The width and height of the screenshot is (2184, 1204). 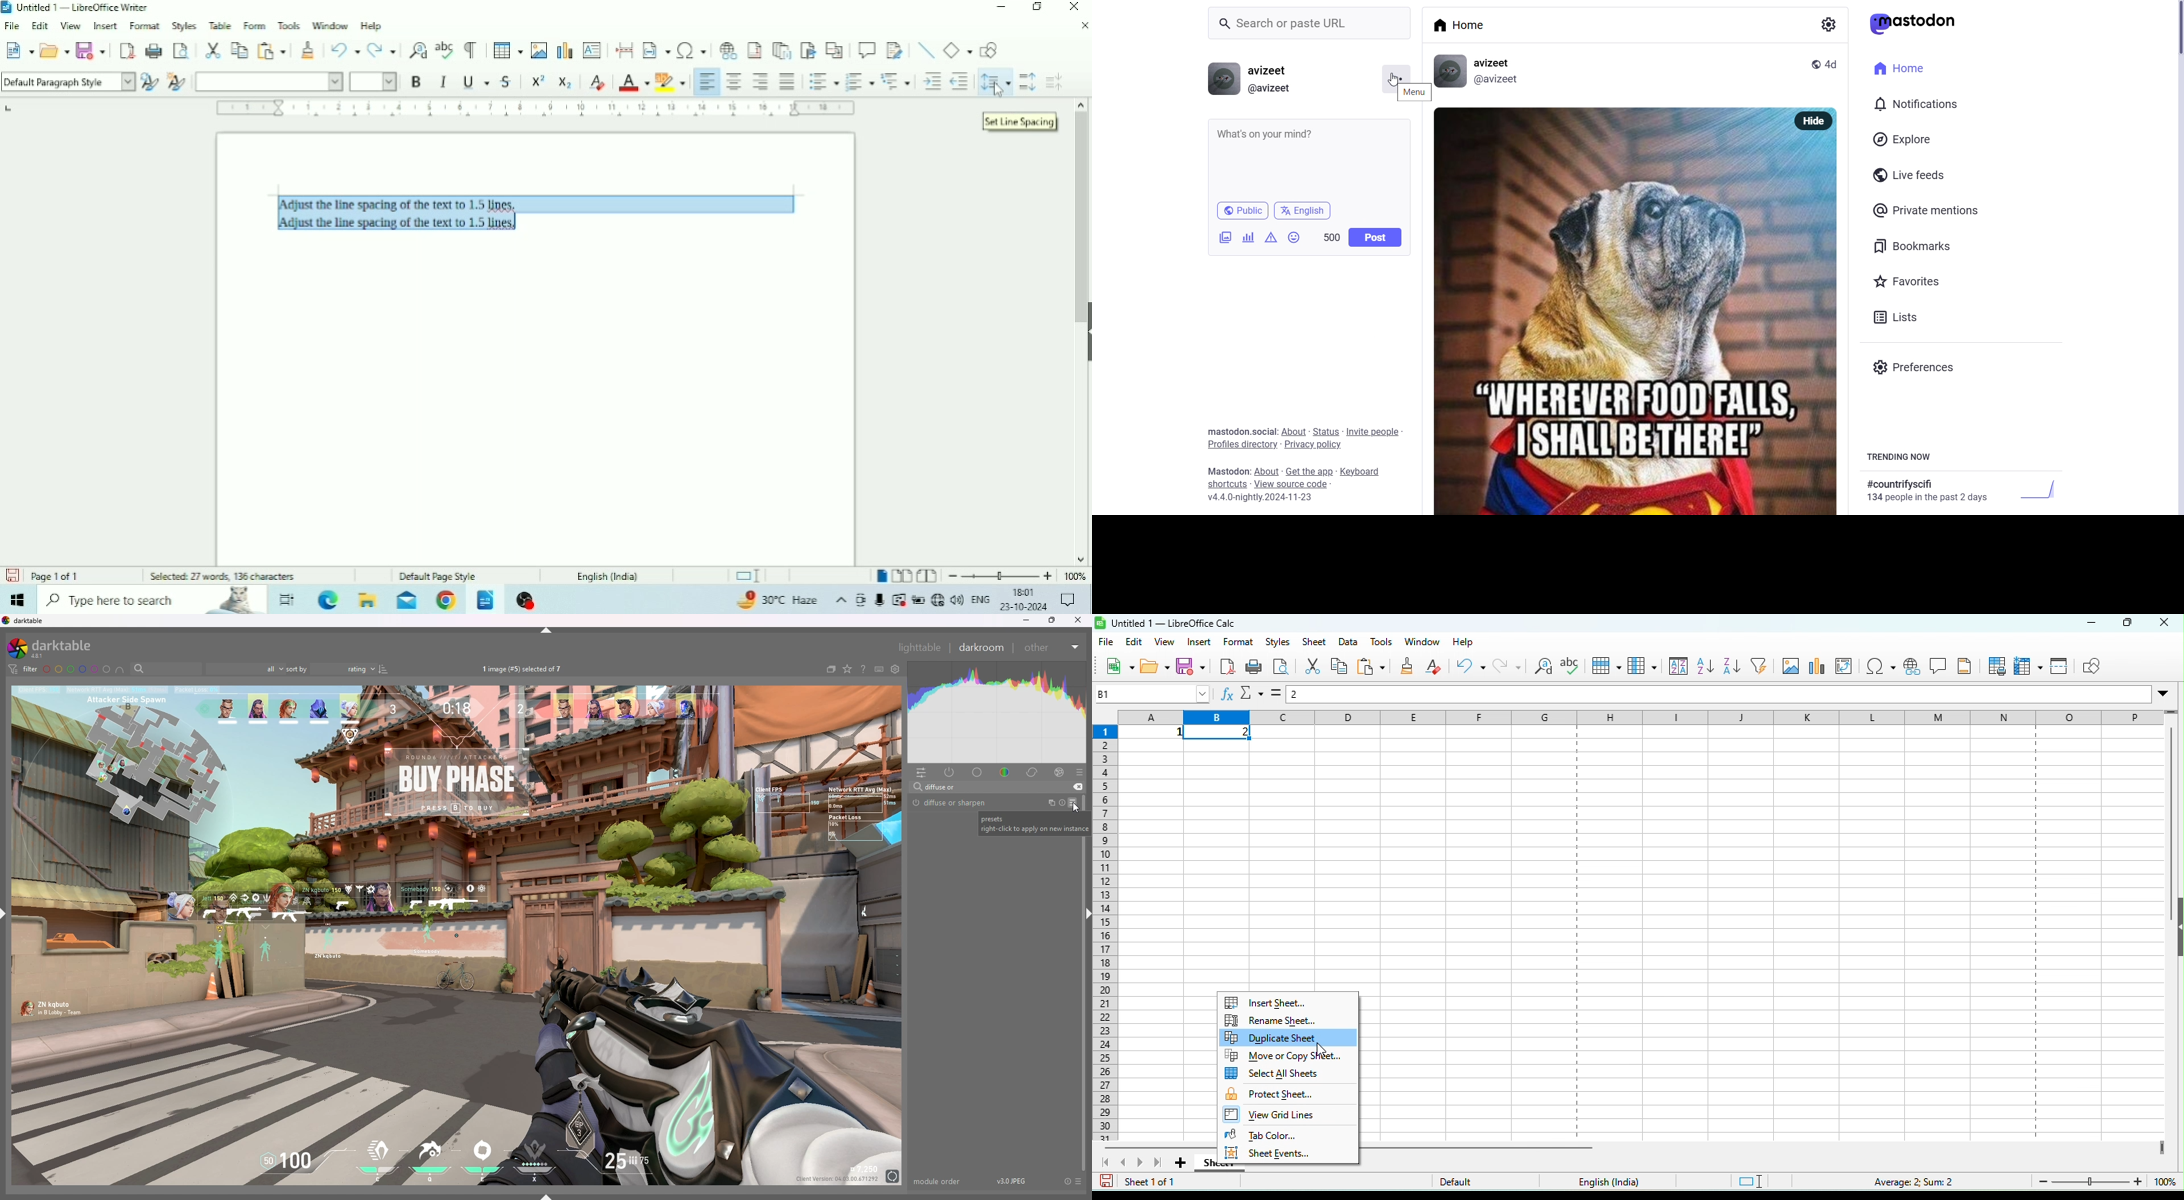 What do you see at coordinates (670, 81) in the screenshot?
I see `Character Highlighting Color` at bounding box center [670, 81].